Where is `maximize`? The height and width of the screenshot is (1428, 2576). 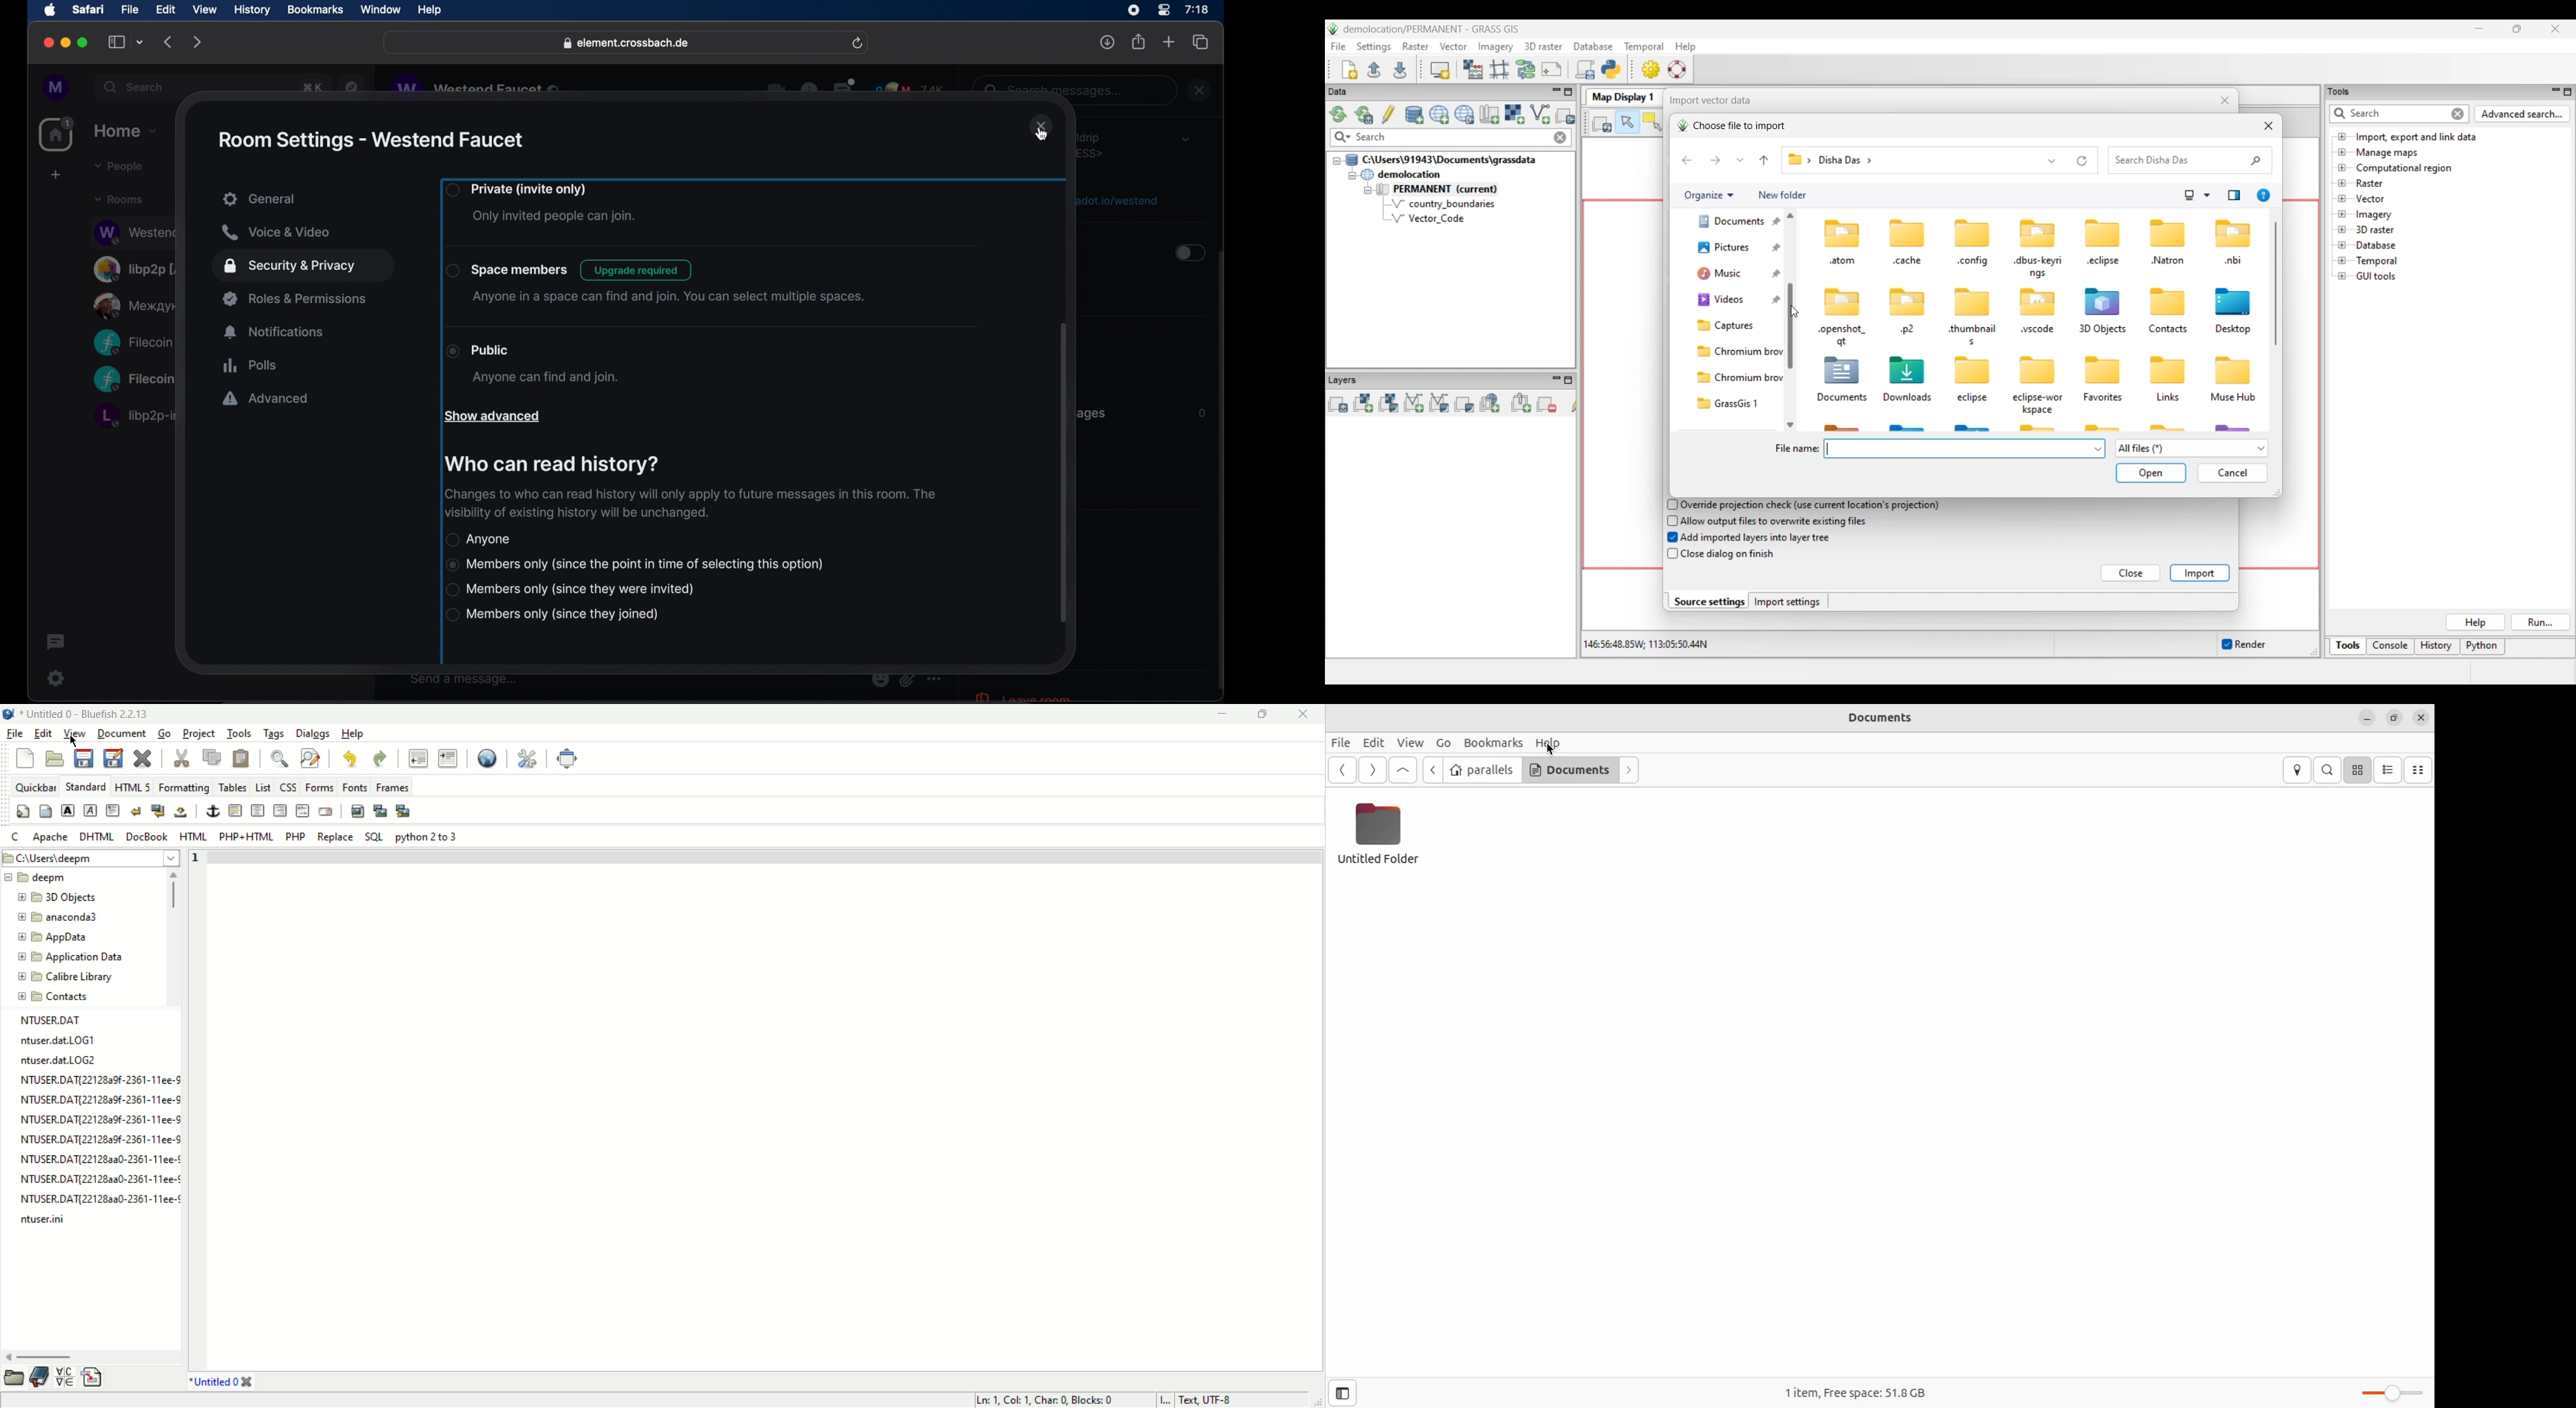 maximize is located at coordinates (1266, 714).